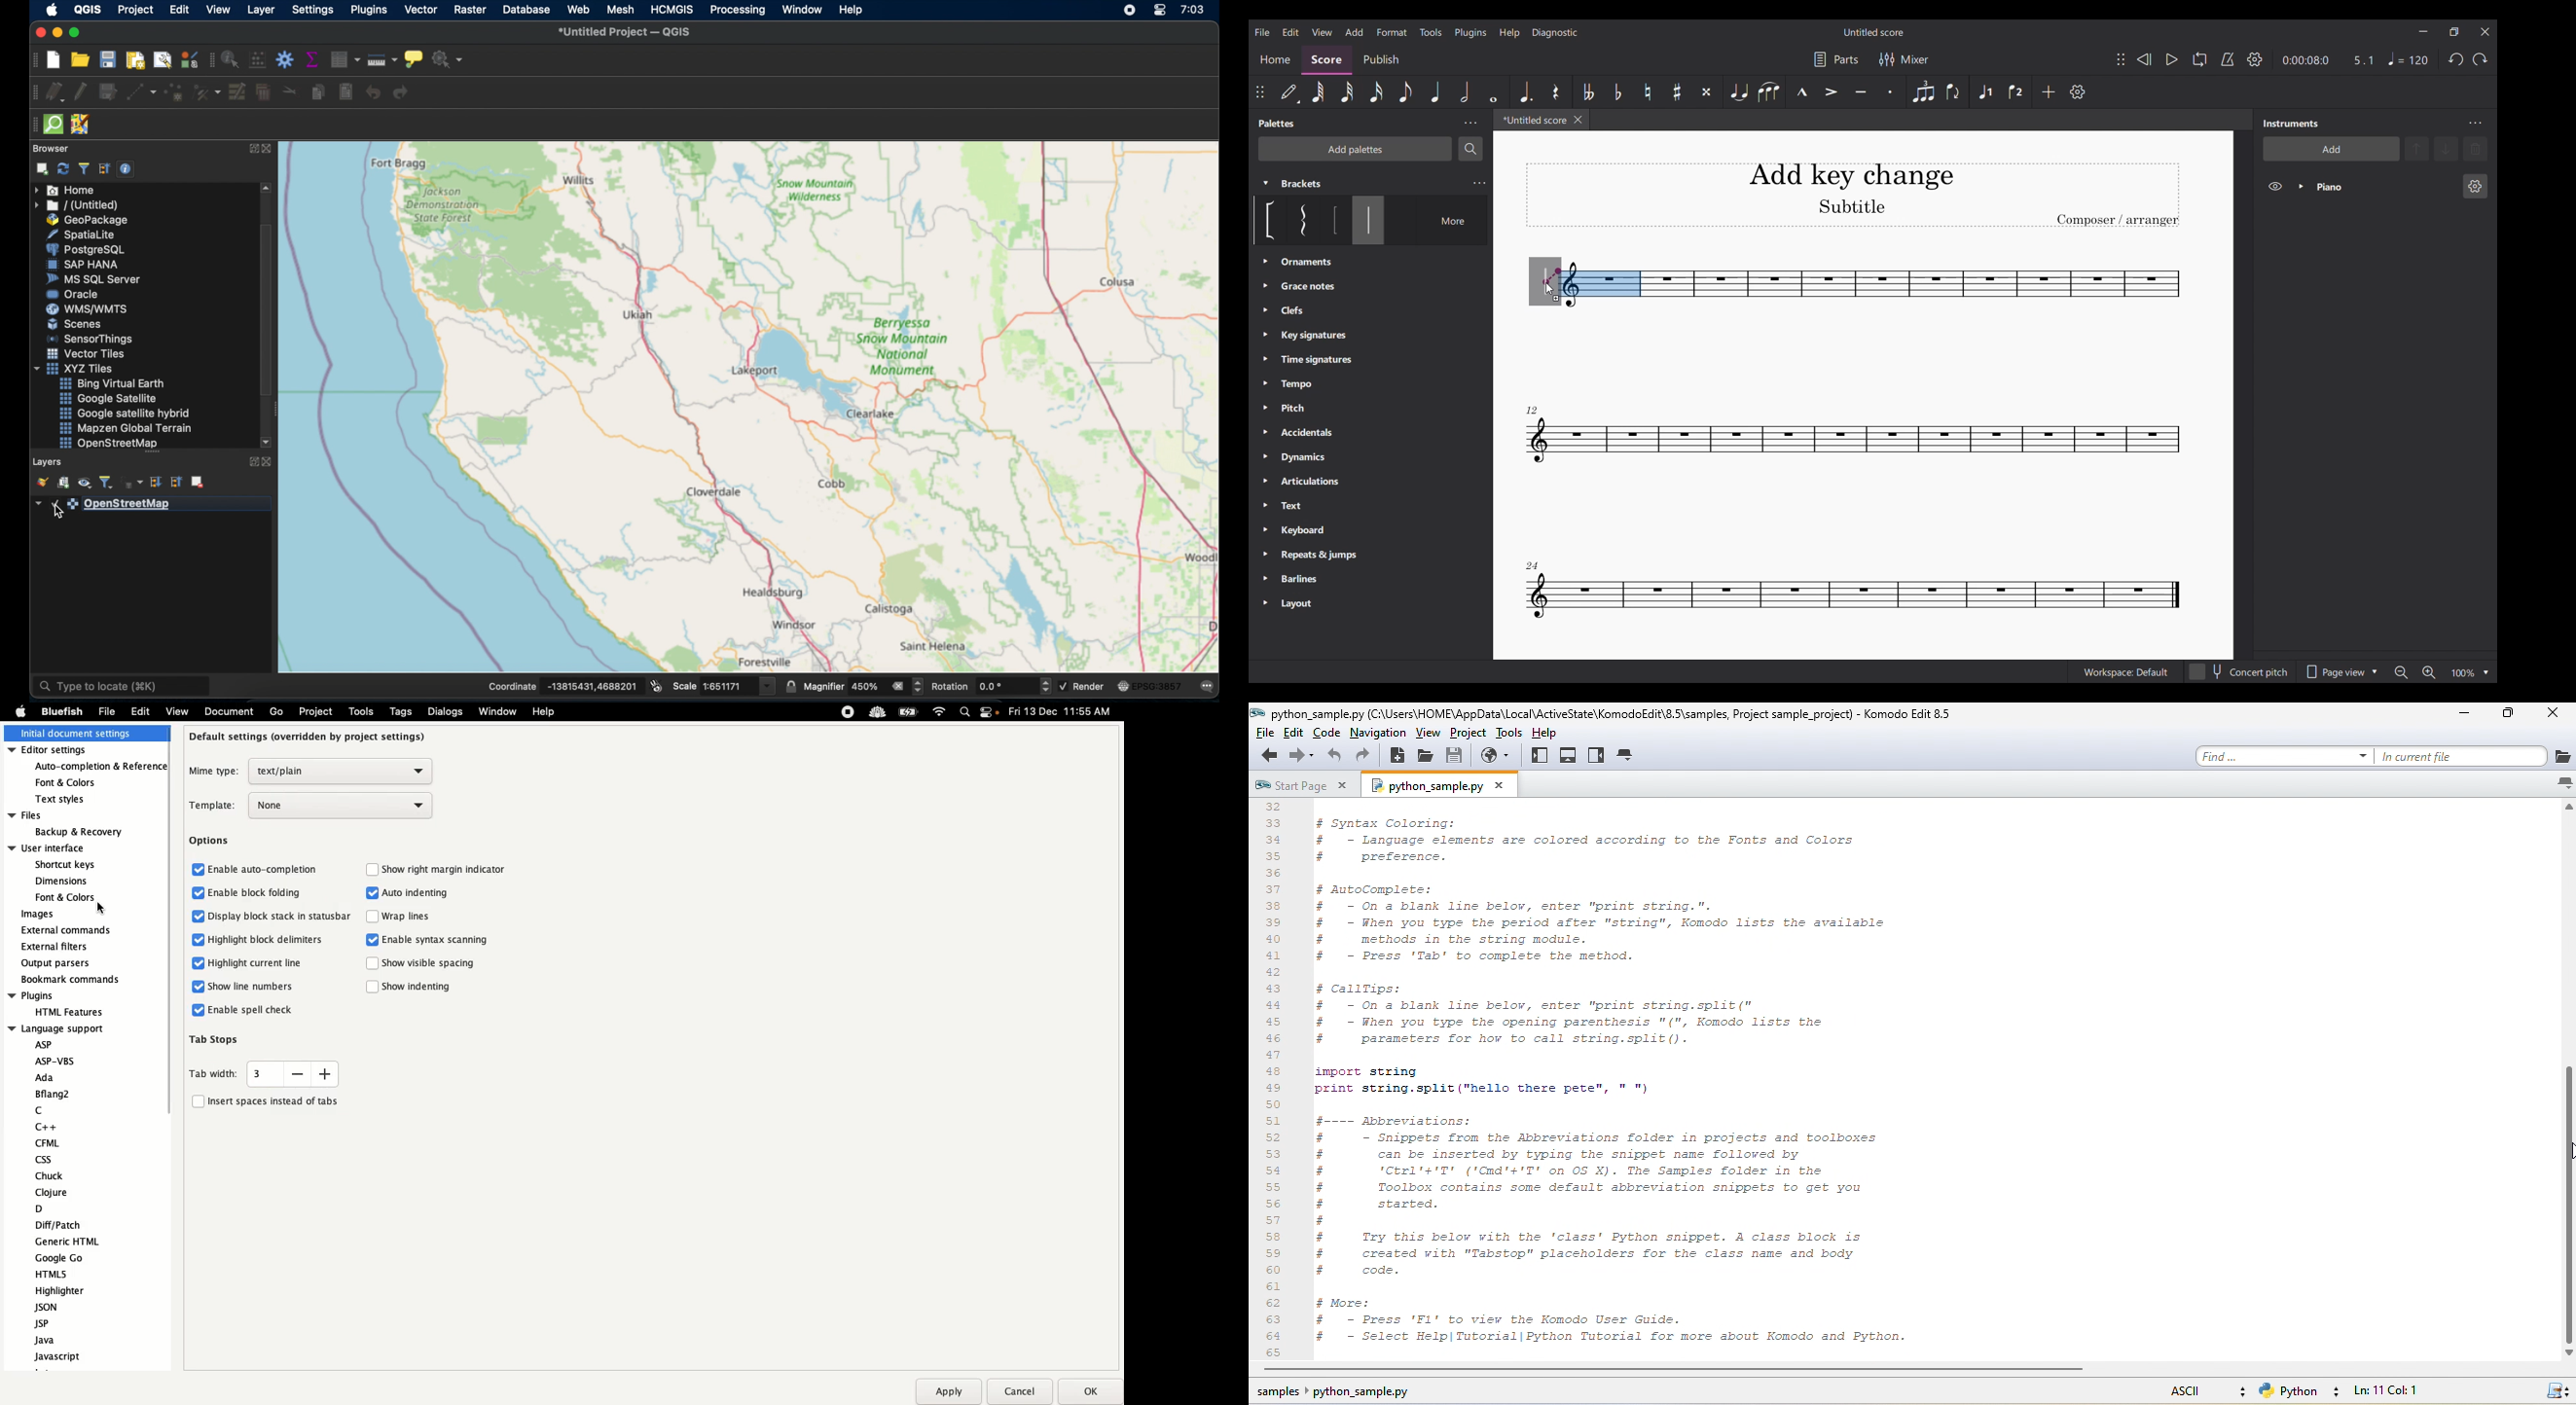 The height and width of the screenshot is (1428, 2576). I want to click on Tab width, so click(263, 1073).